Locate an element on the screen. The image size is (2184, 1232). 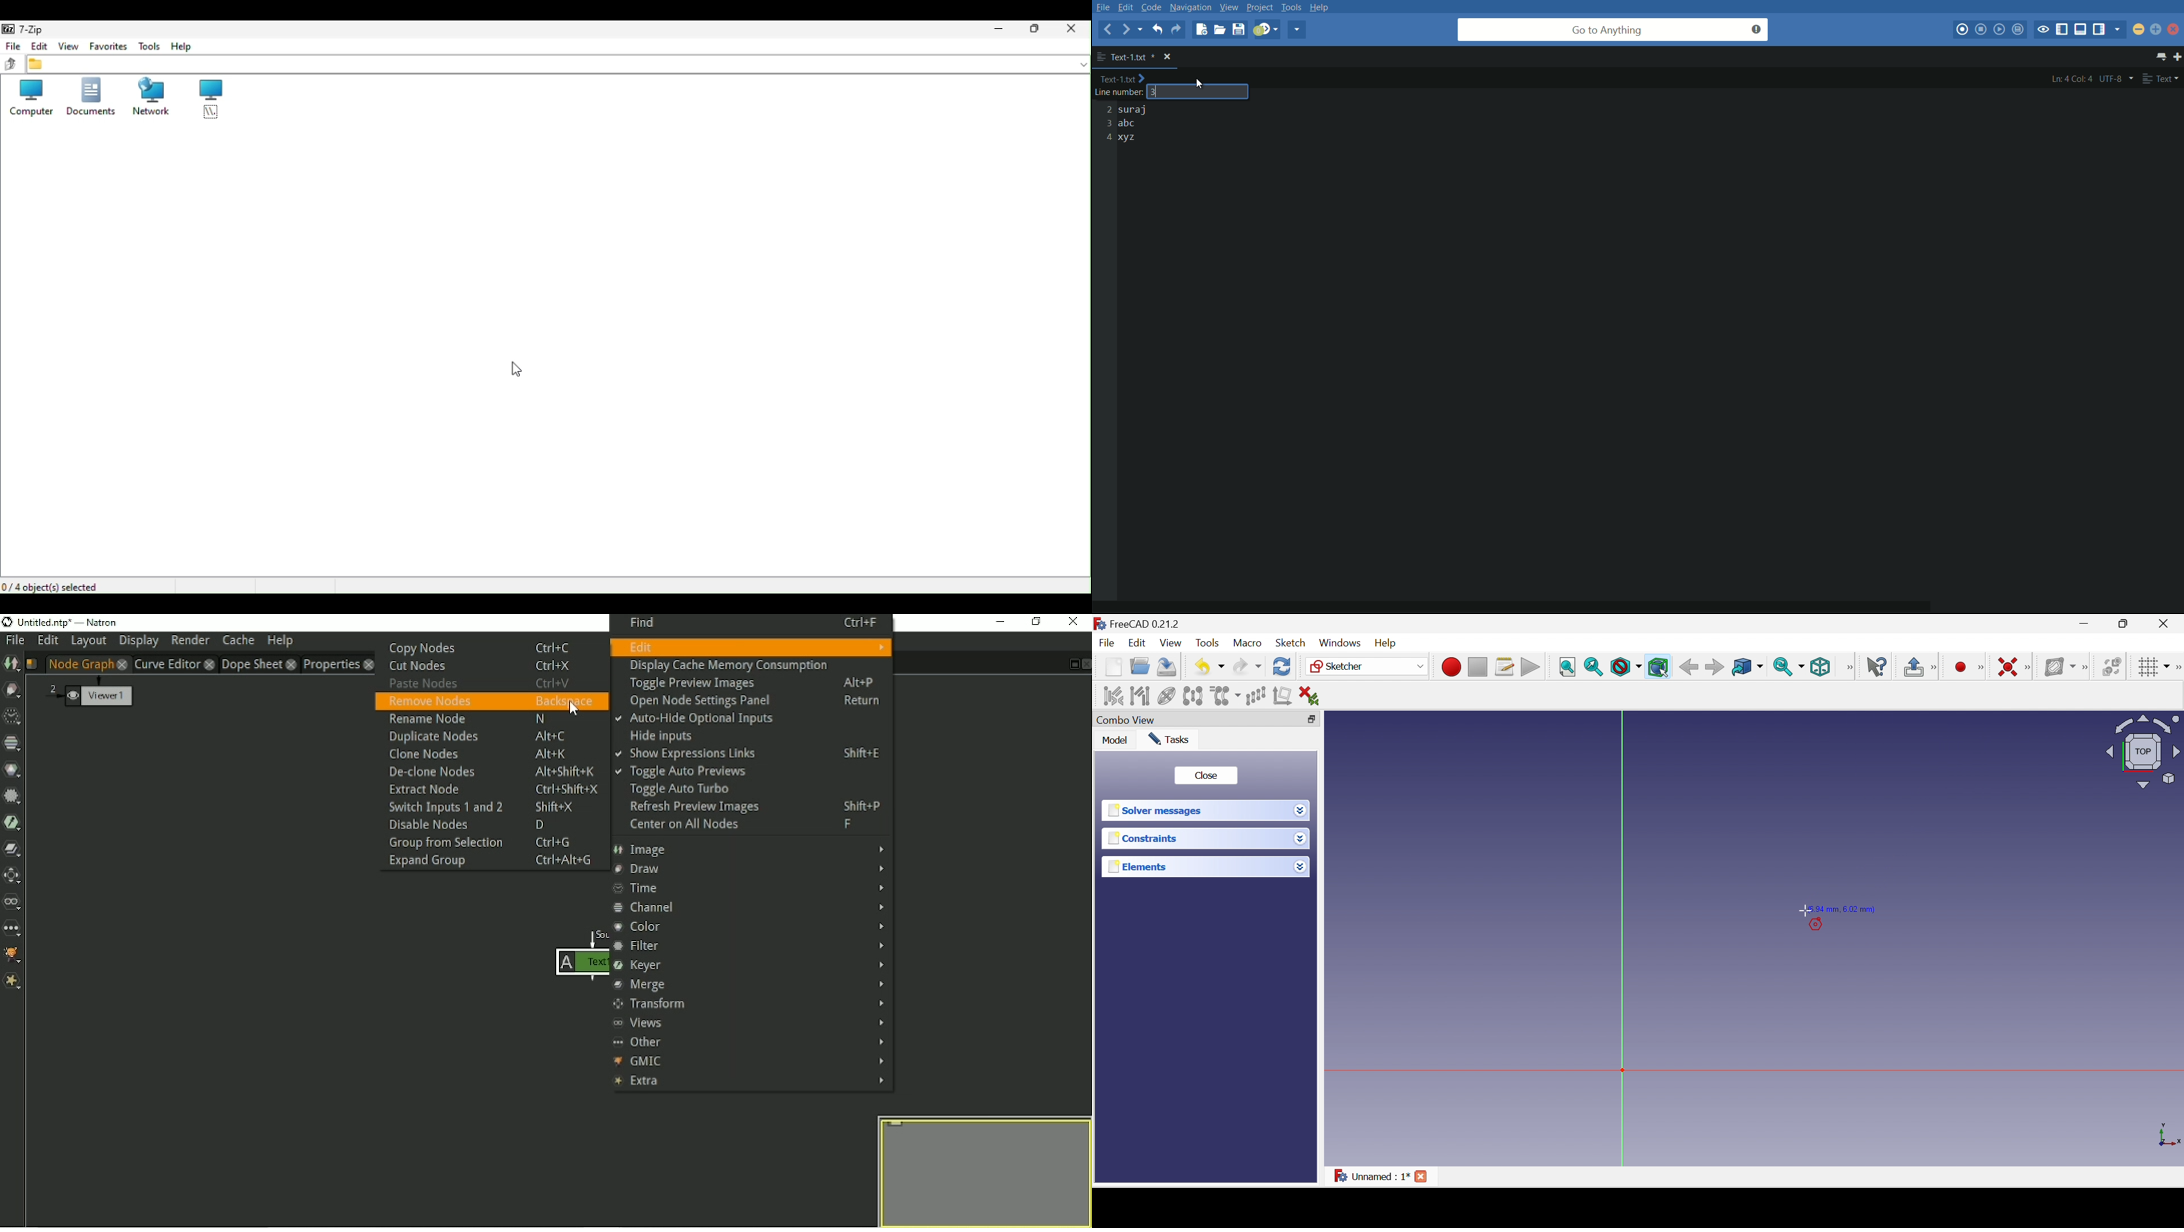
Select associated geometry is located at coordinates (1140, 695).